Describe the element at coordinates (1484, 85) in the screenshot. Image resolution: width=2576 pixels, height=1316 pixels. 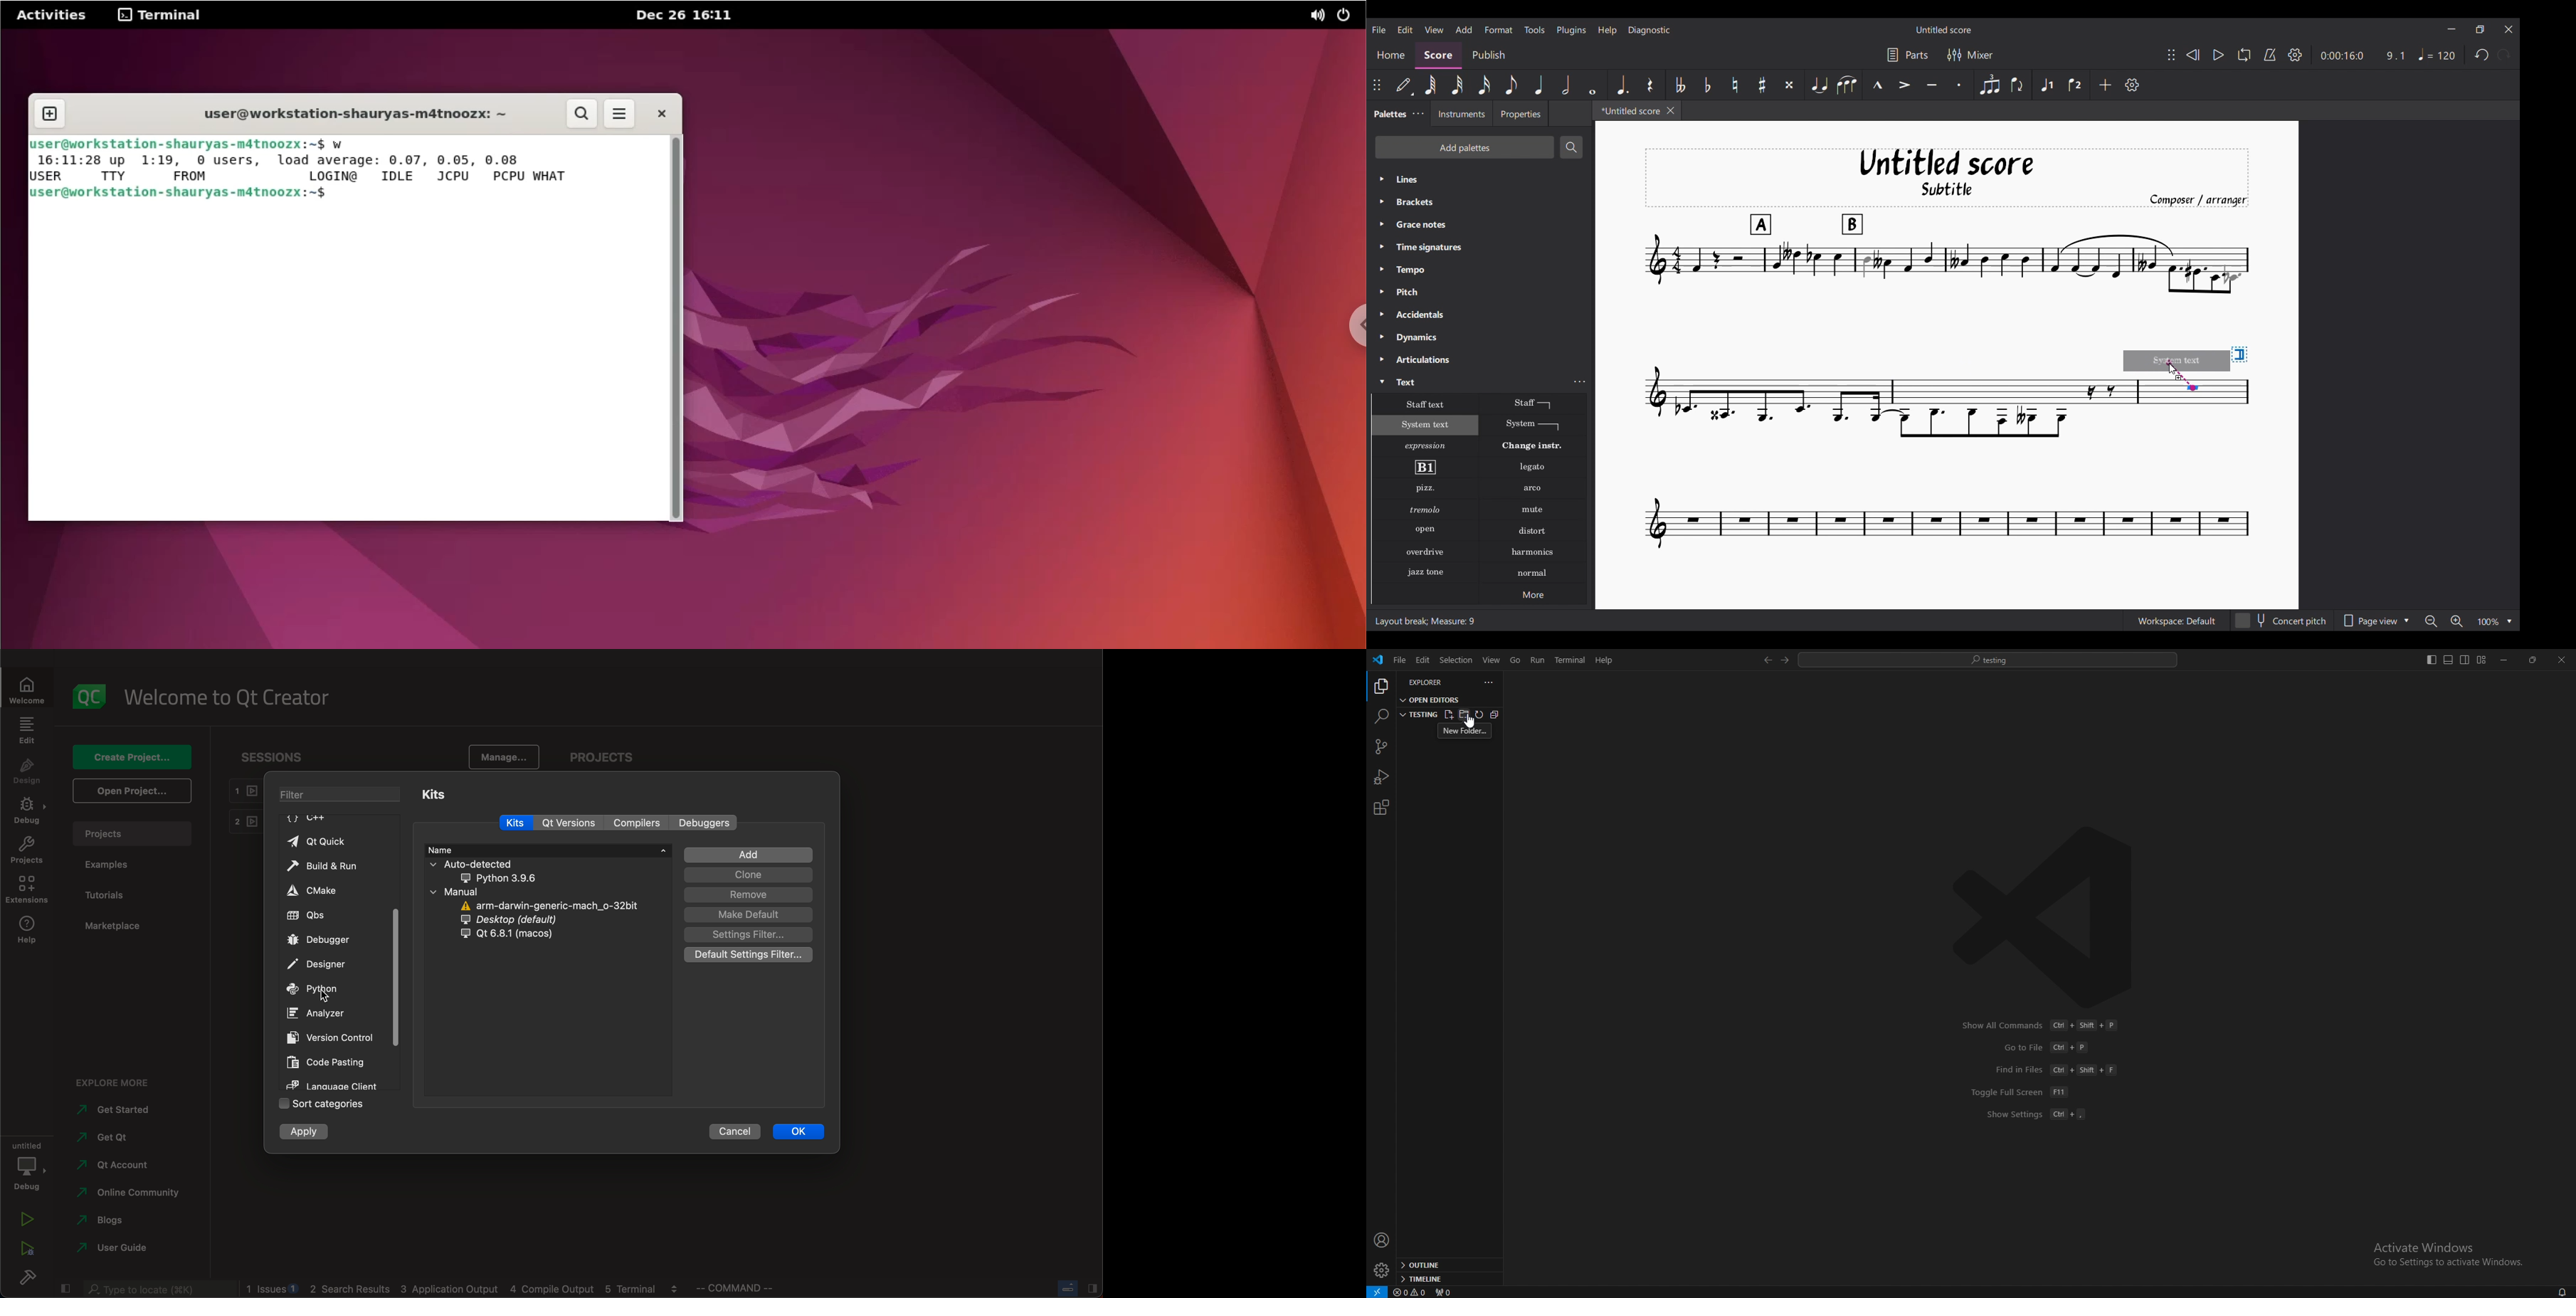
I see `16th note` at that location.